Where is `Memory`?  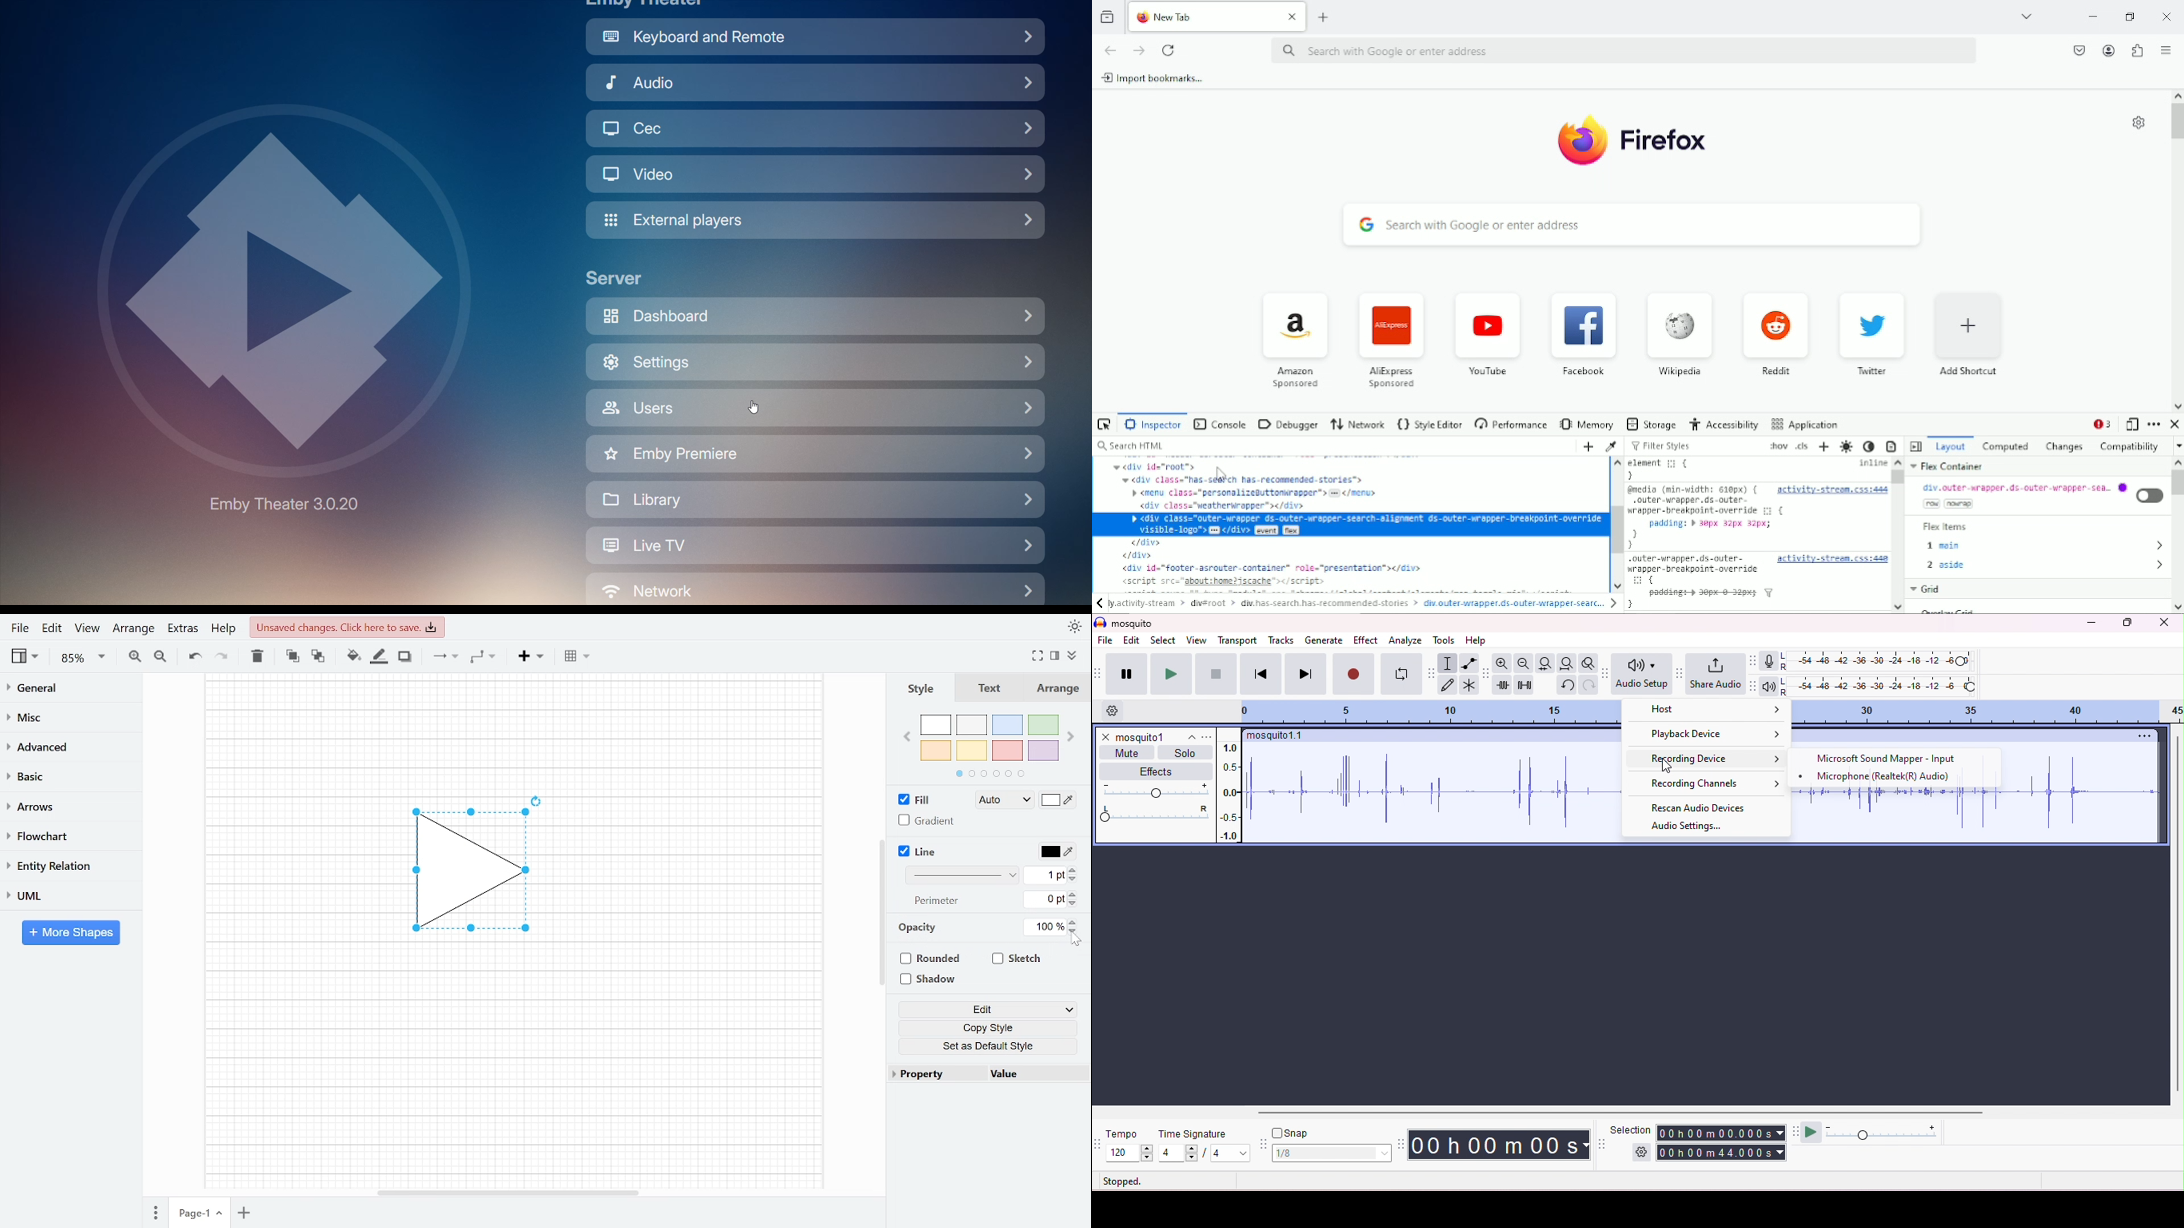 Memory is located at coordinates (1587, 424).